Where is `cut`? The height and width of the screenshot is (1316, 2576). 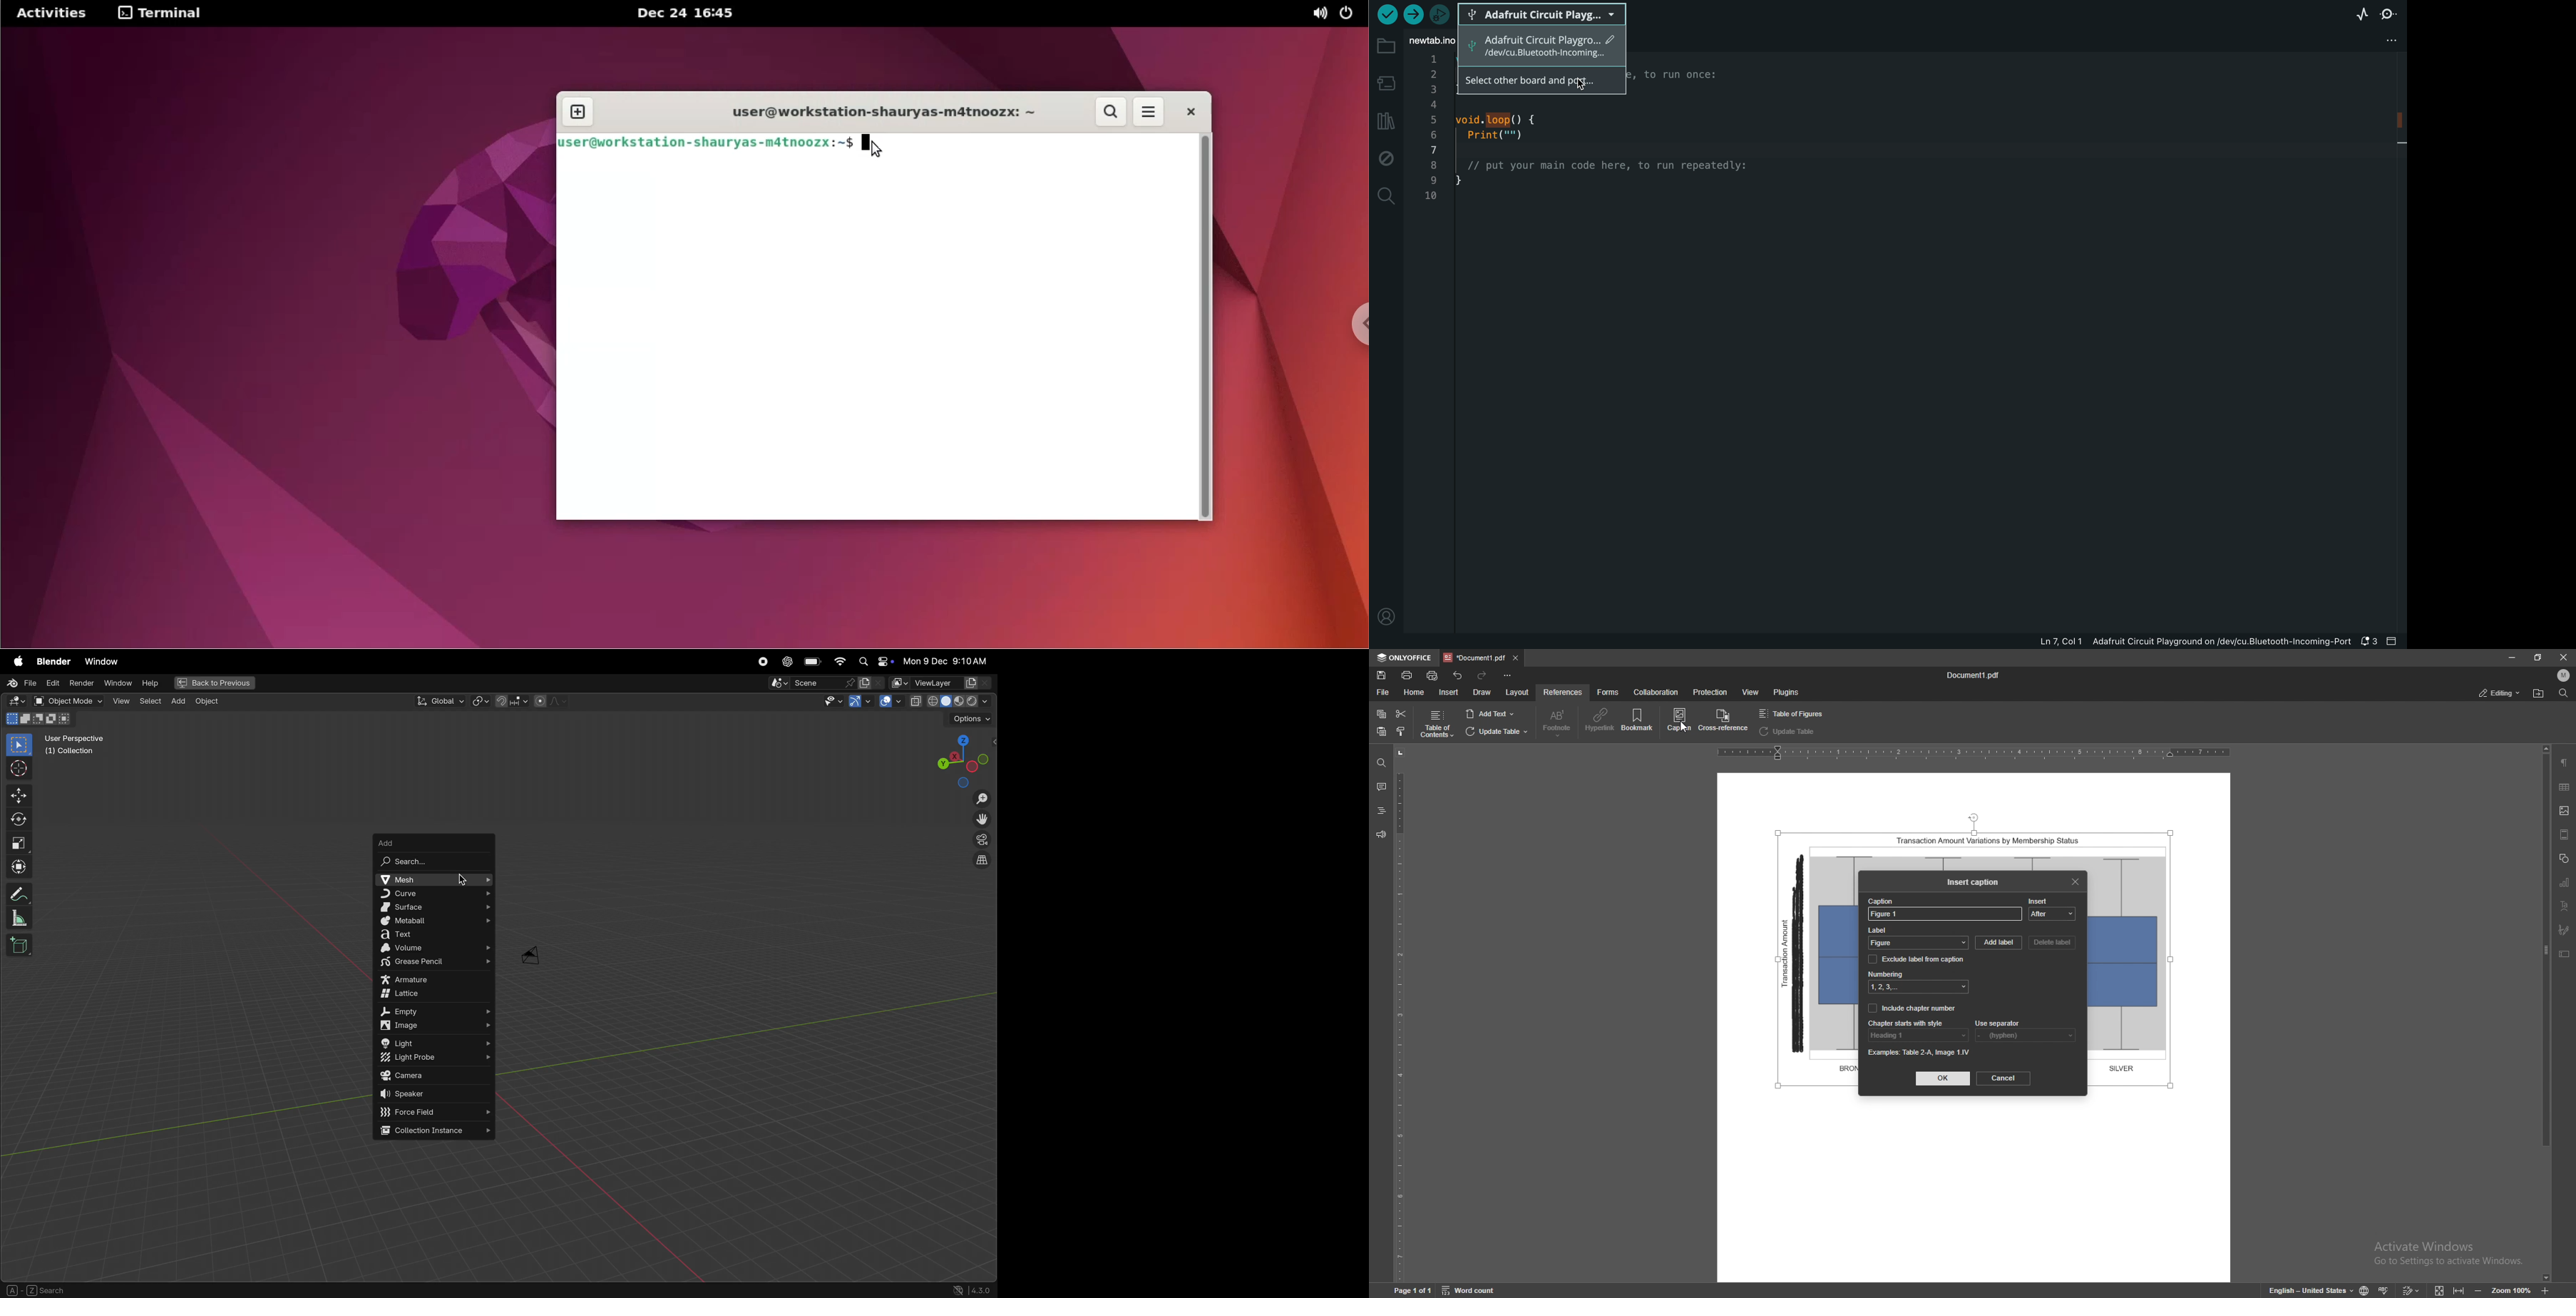
cut is located at coordinates (1401, 714).